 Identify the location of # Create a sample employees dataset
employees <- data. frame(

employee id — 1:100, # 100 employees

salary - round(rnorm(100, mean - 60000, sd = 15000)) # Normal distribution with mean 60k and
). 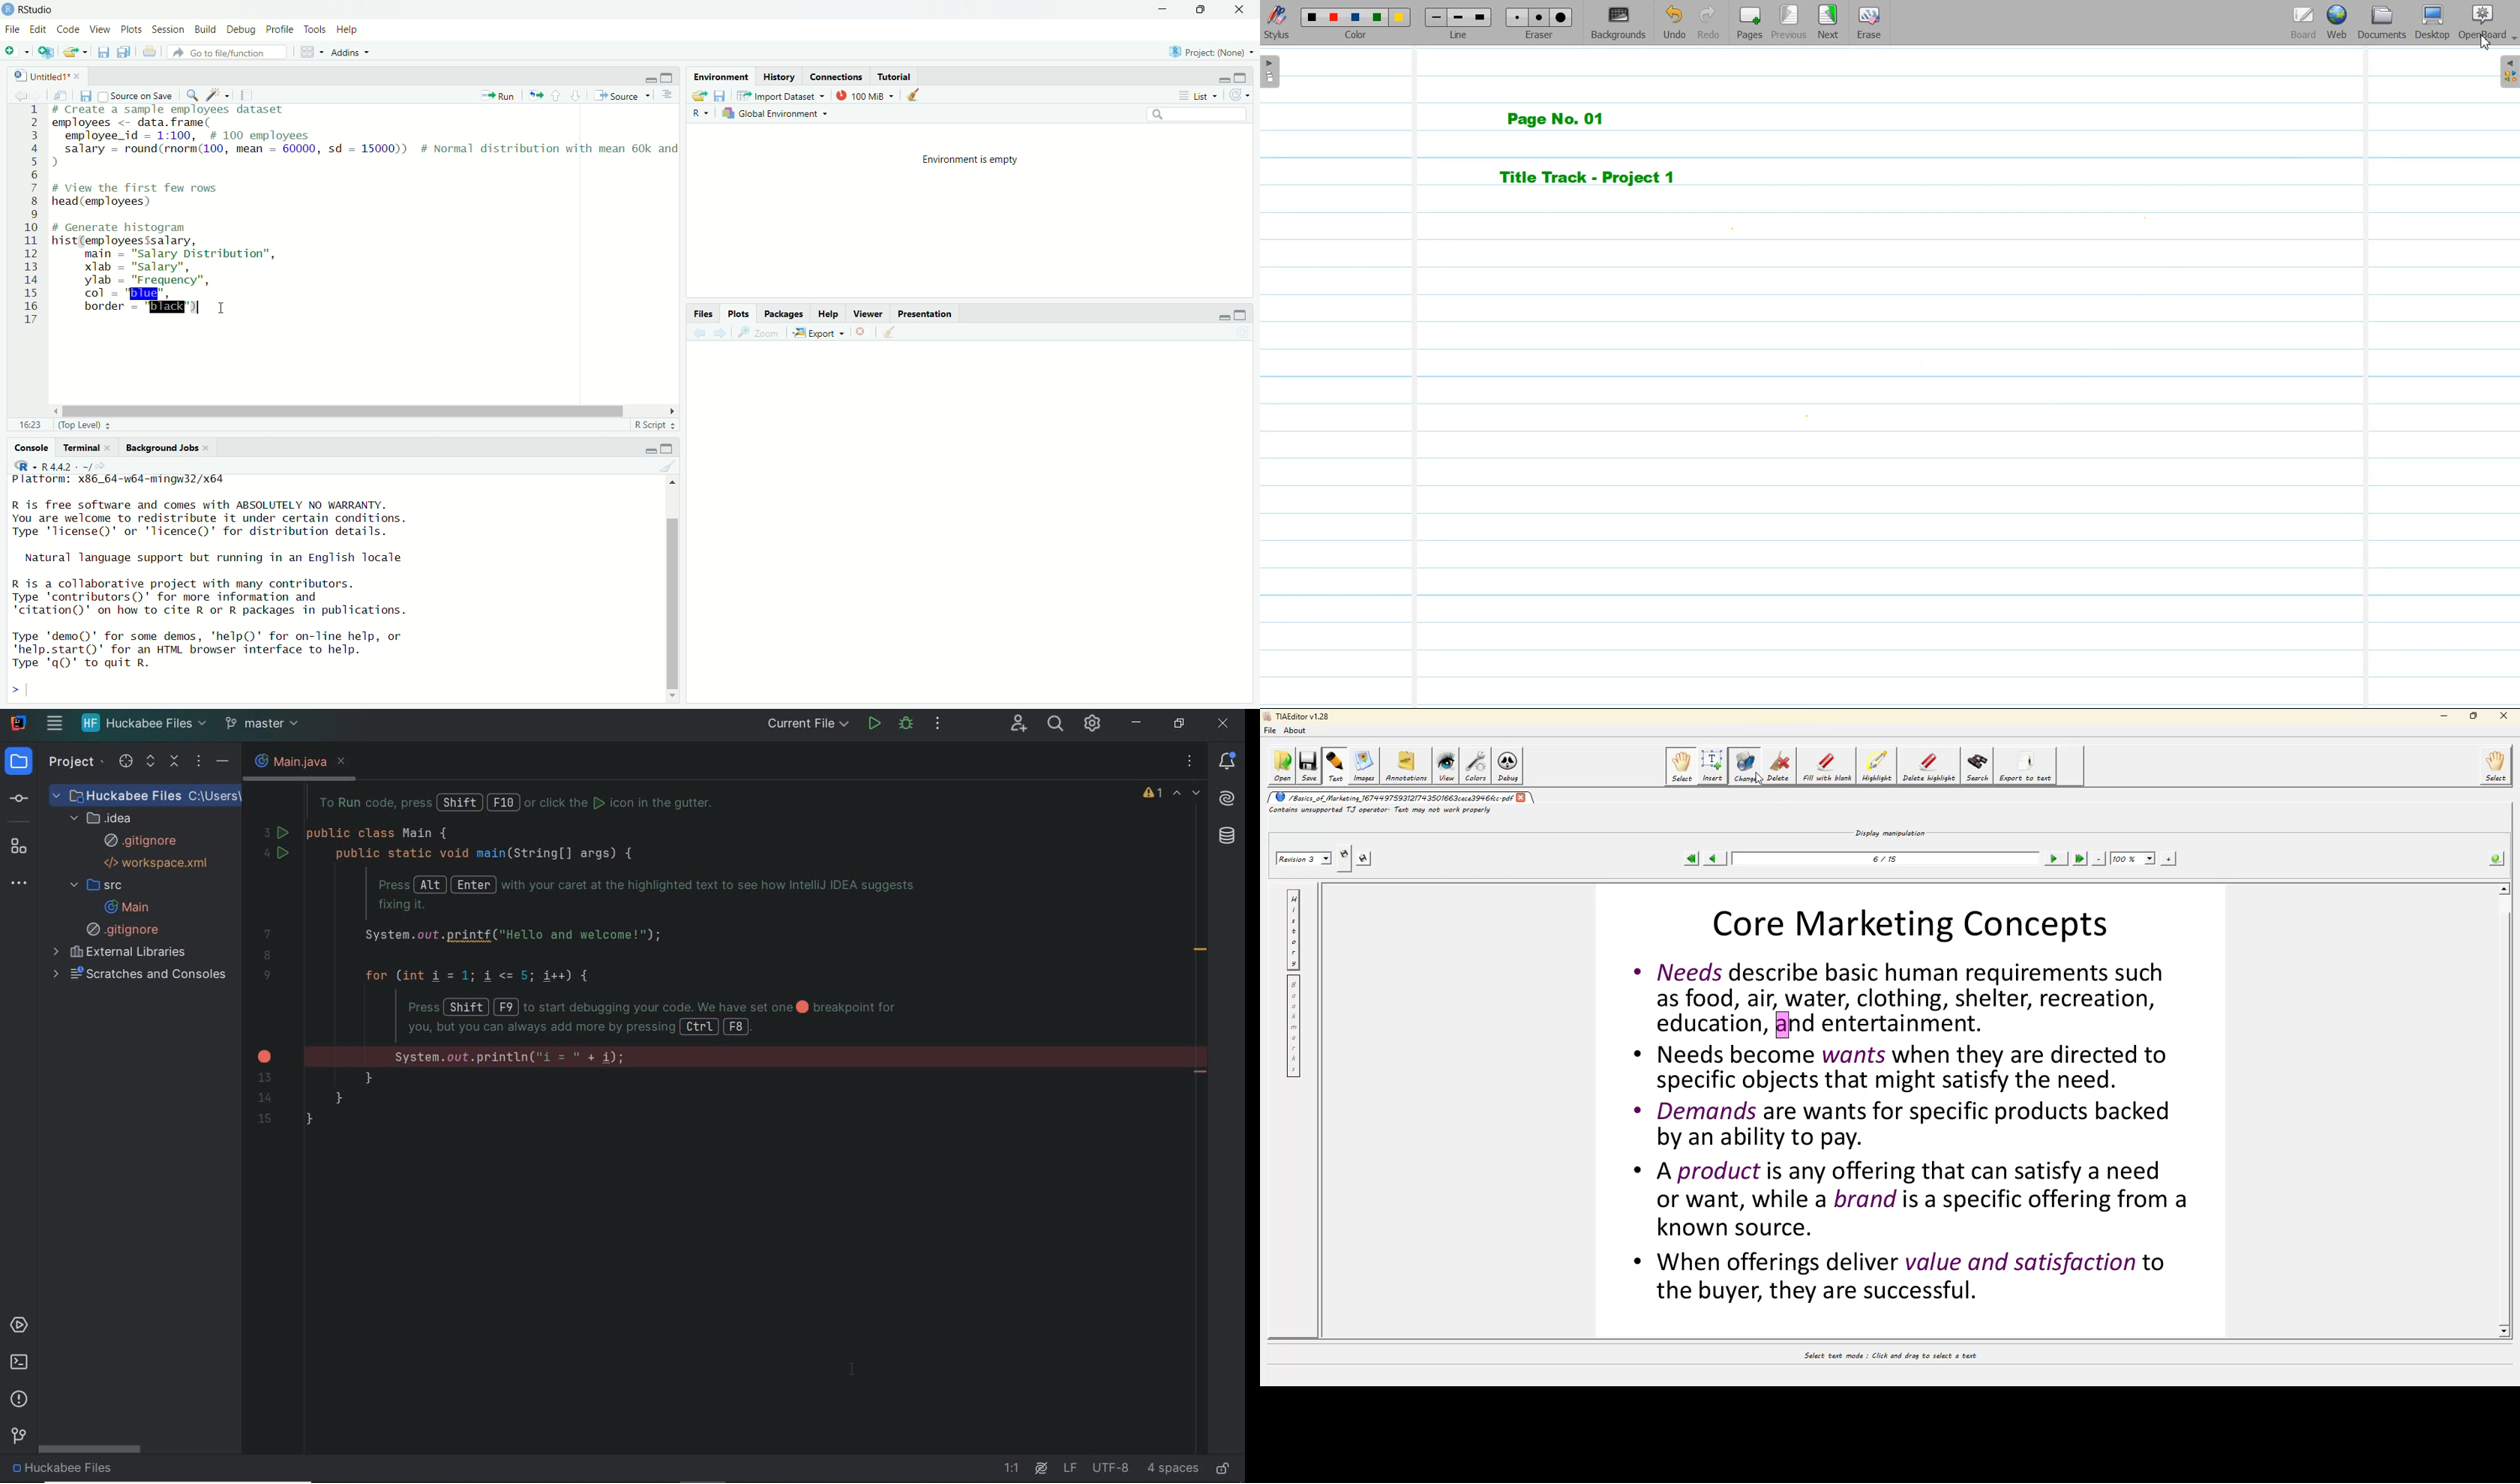
(365, 138).